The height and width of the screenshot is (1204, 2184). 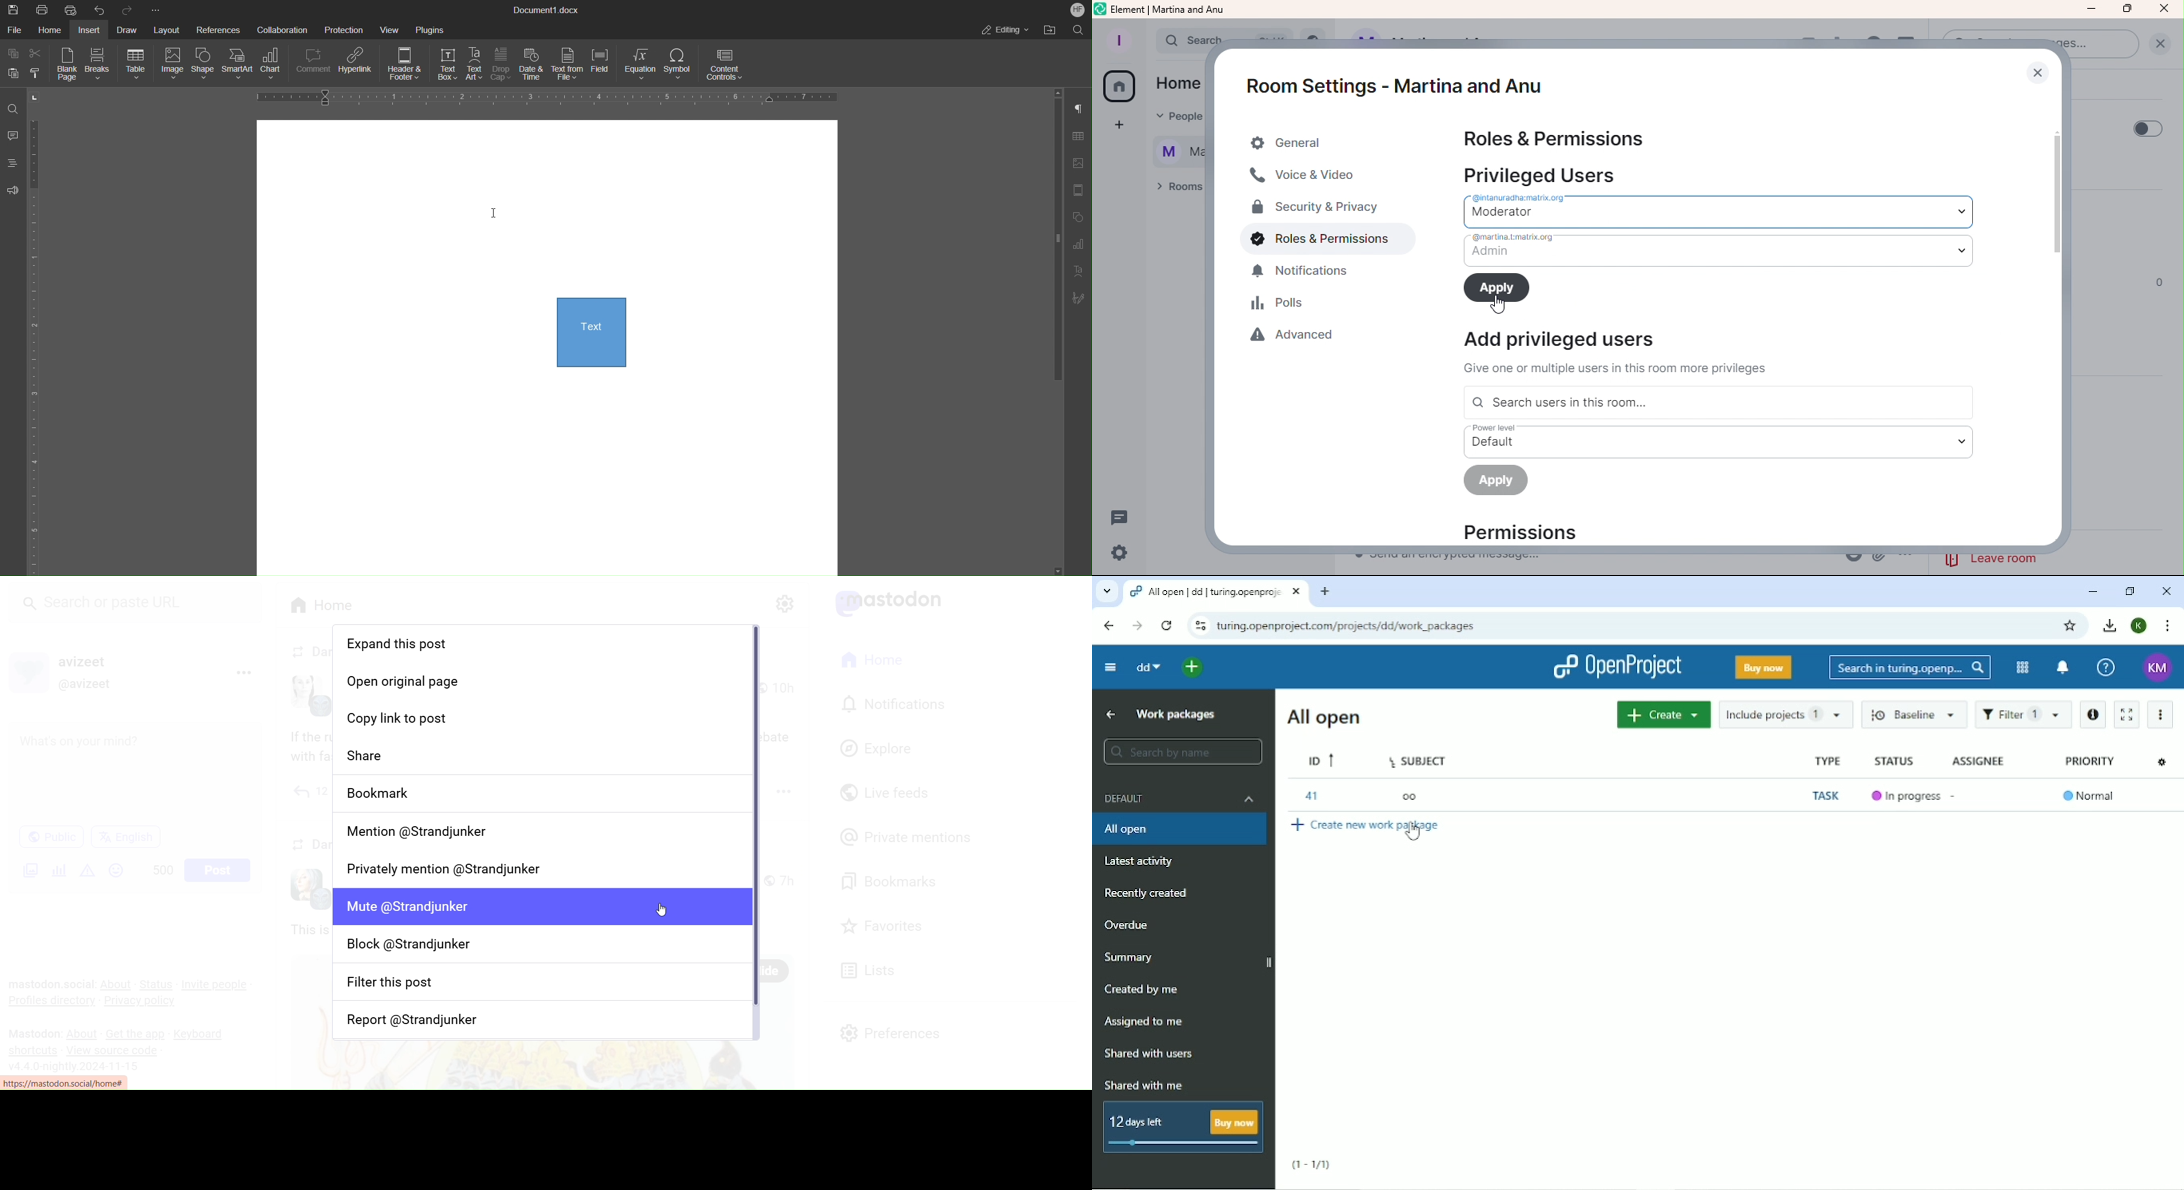 What do you see at coordinates (1184, 1127) in the screenshot?
I see `12 days left Buy now` at bounding box center [1184, 1127].